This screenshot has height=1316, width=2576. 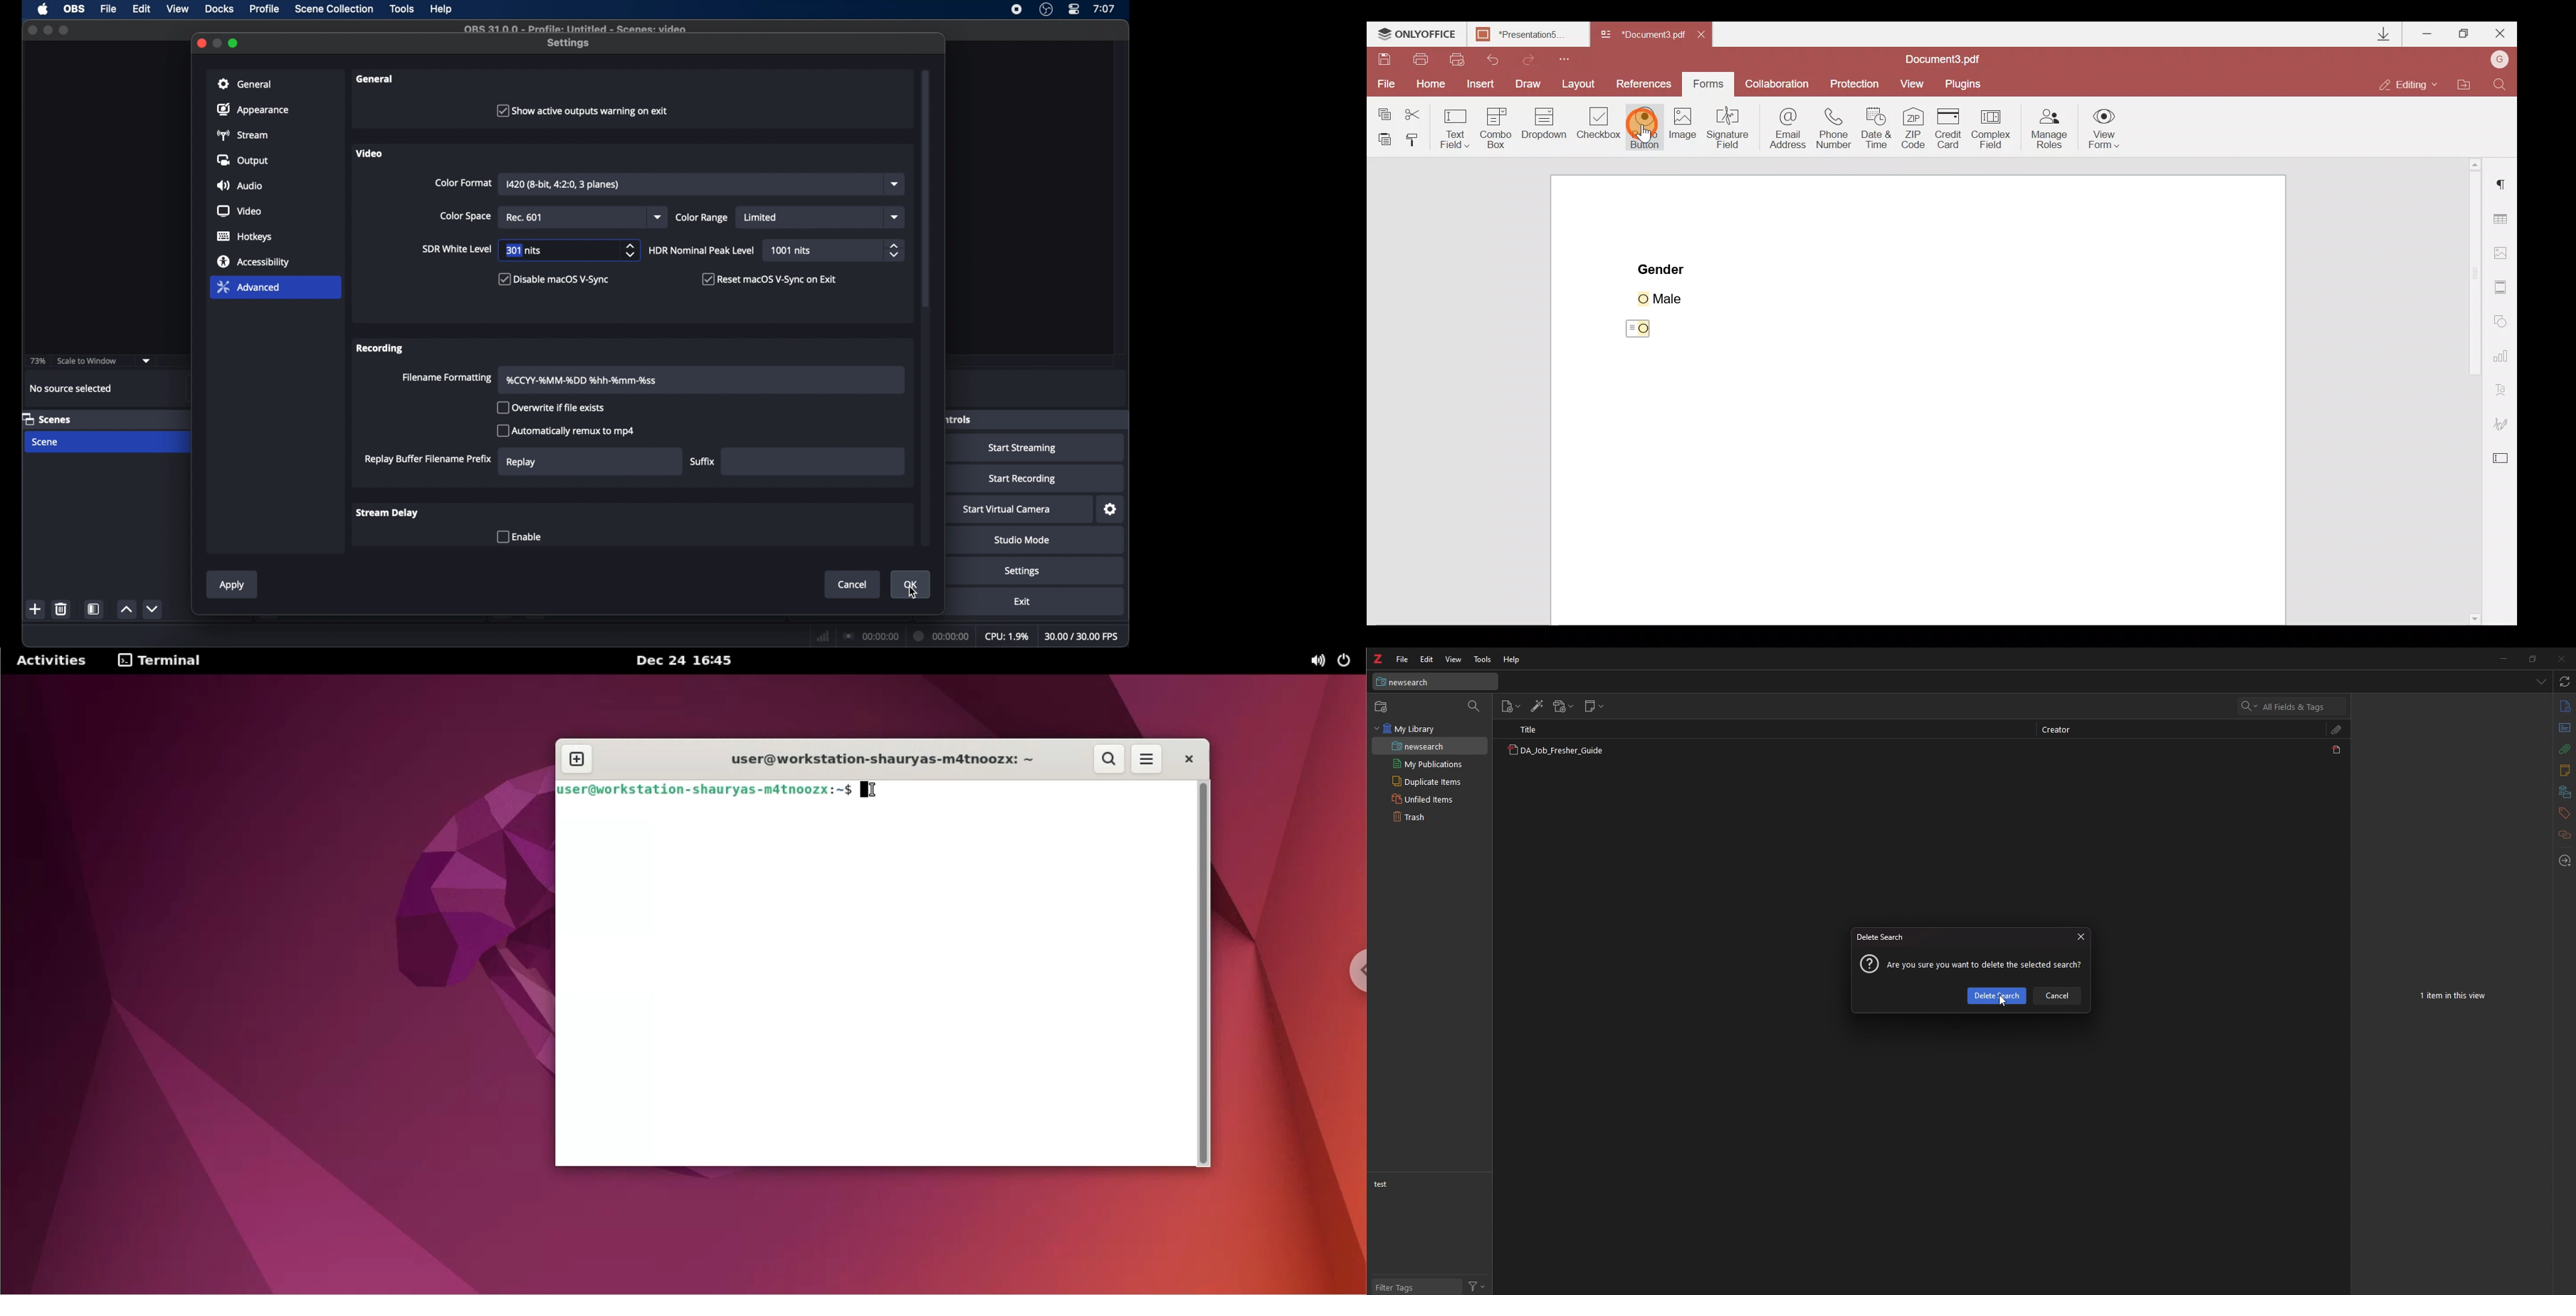 I want to click on ONLYOFFICE, so click(x=1416, y=35).